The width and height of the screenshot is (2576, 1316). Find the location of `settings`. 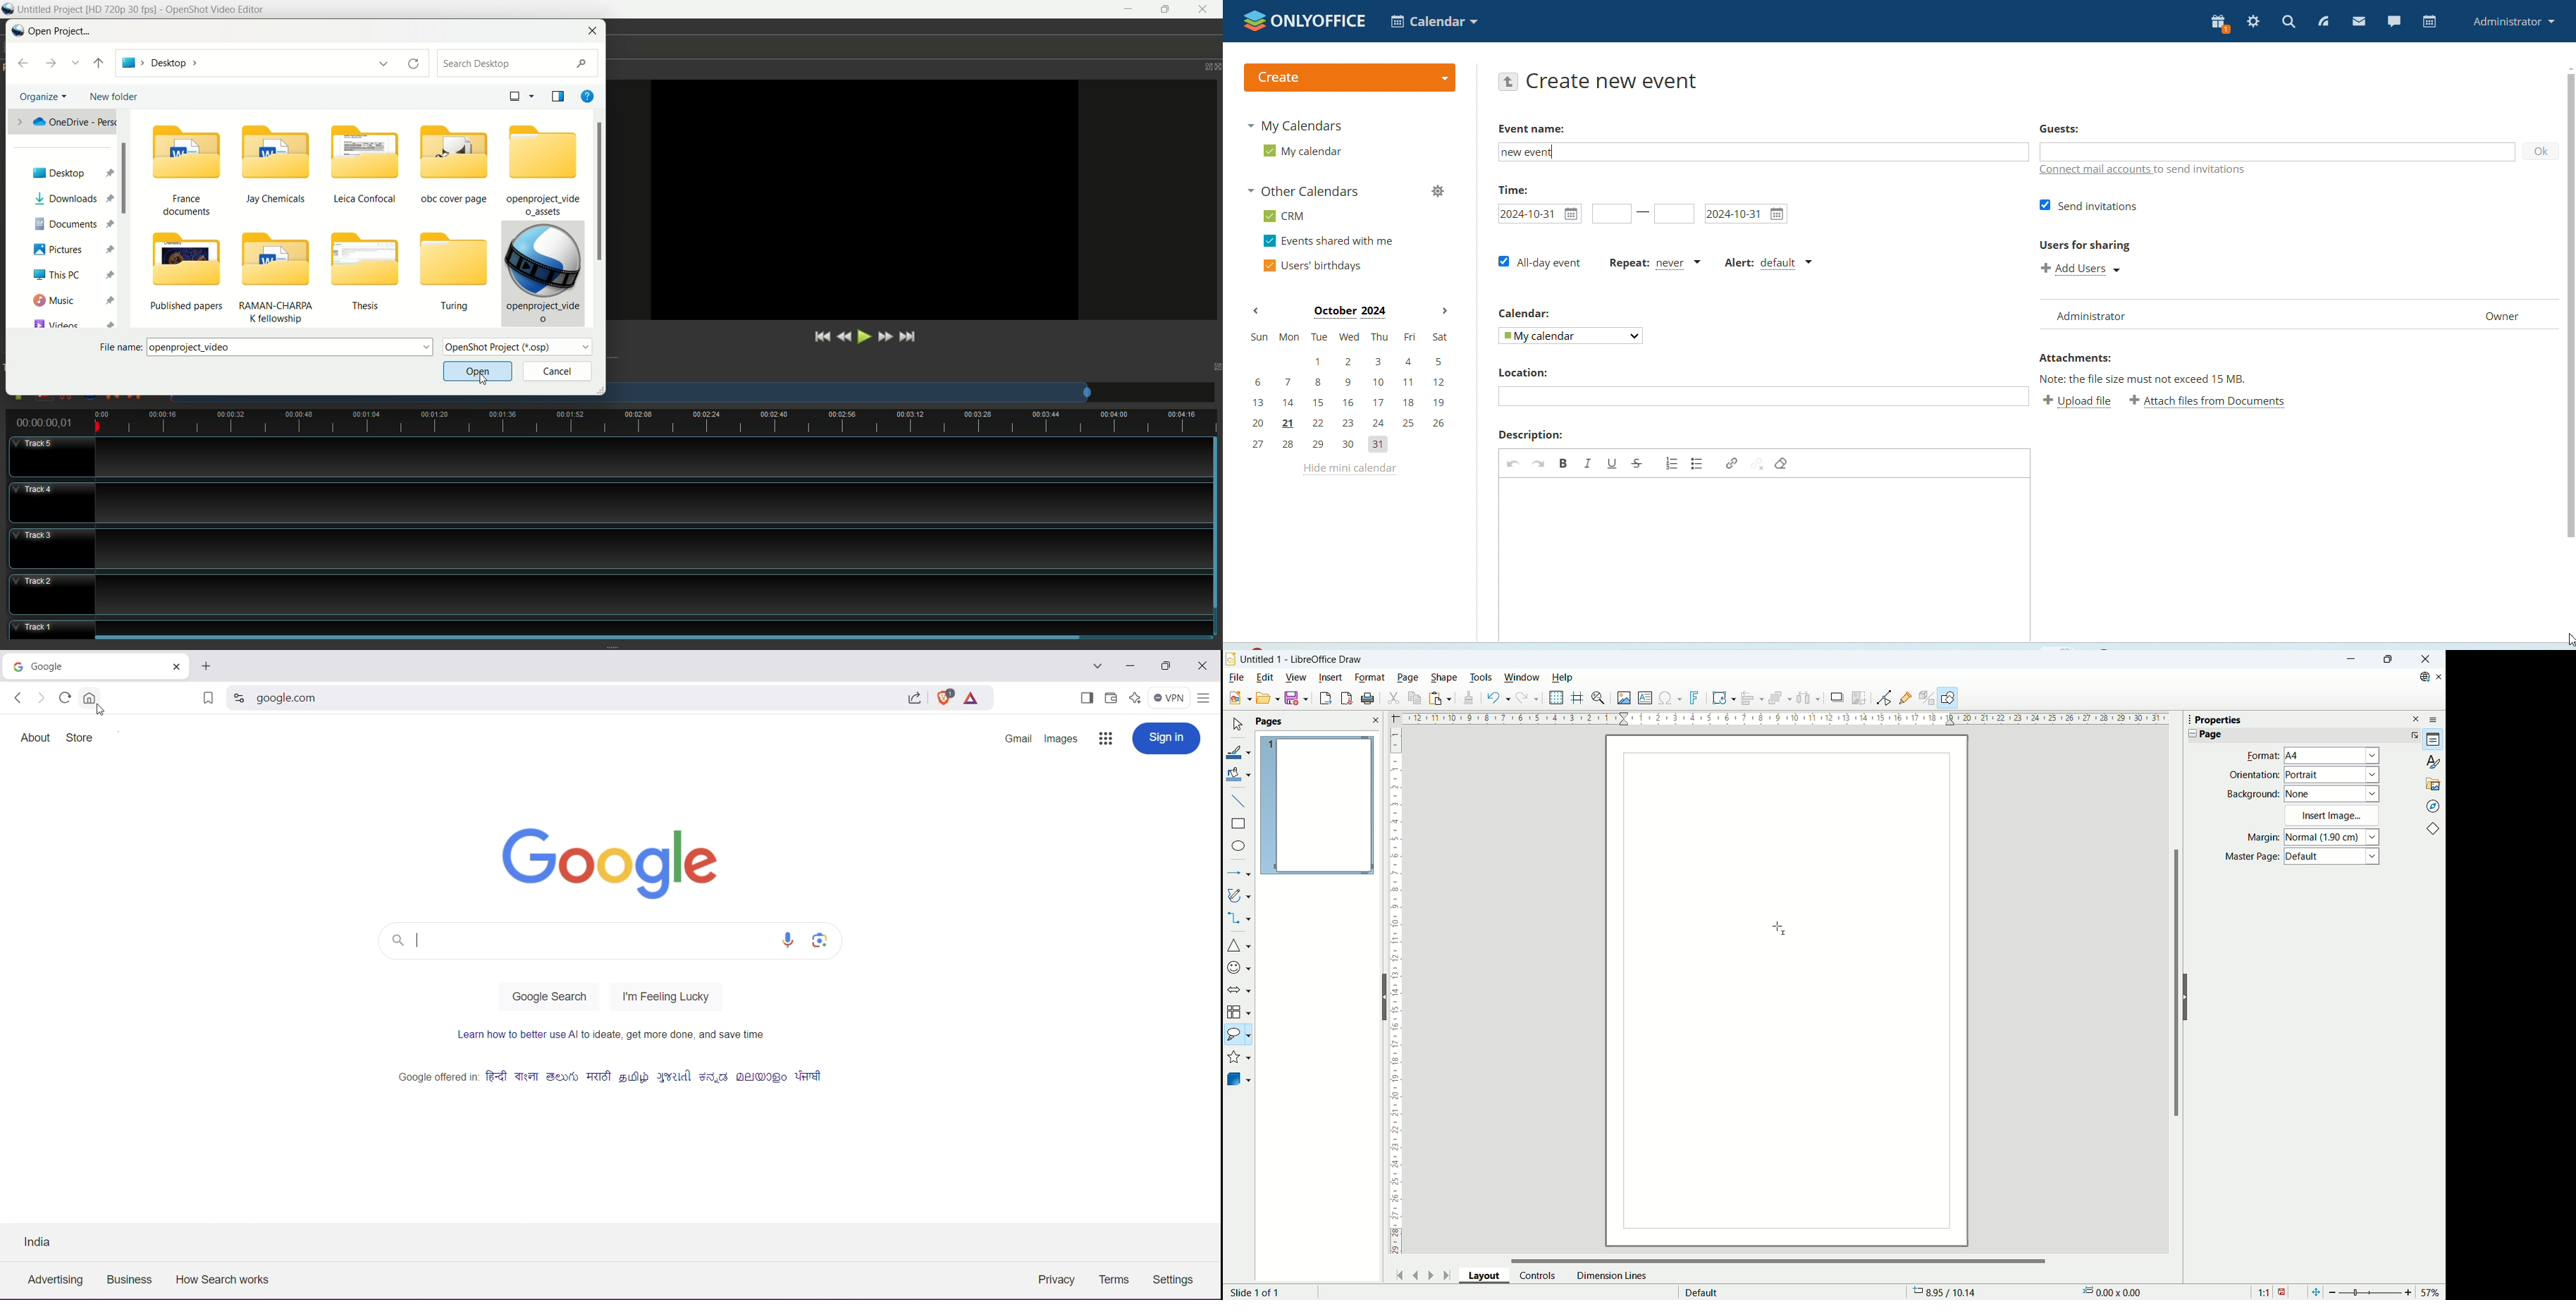

settings is located at coordinates (2254, 22).